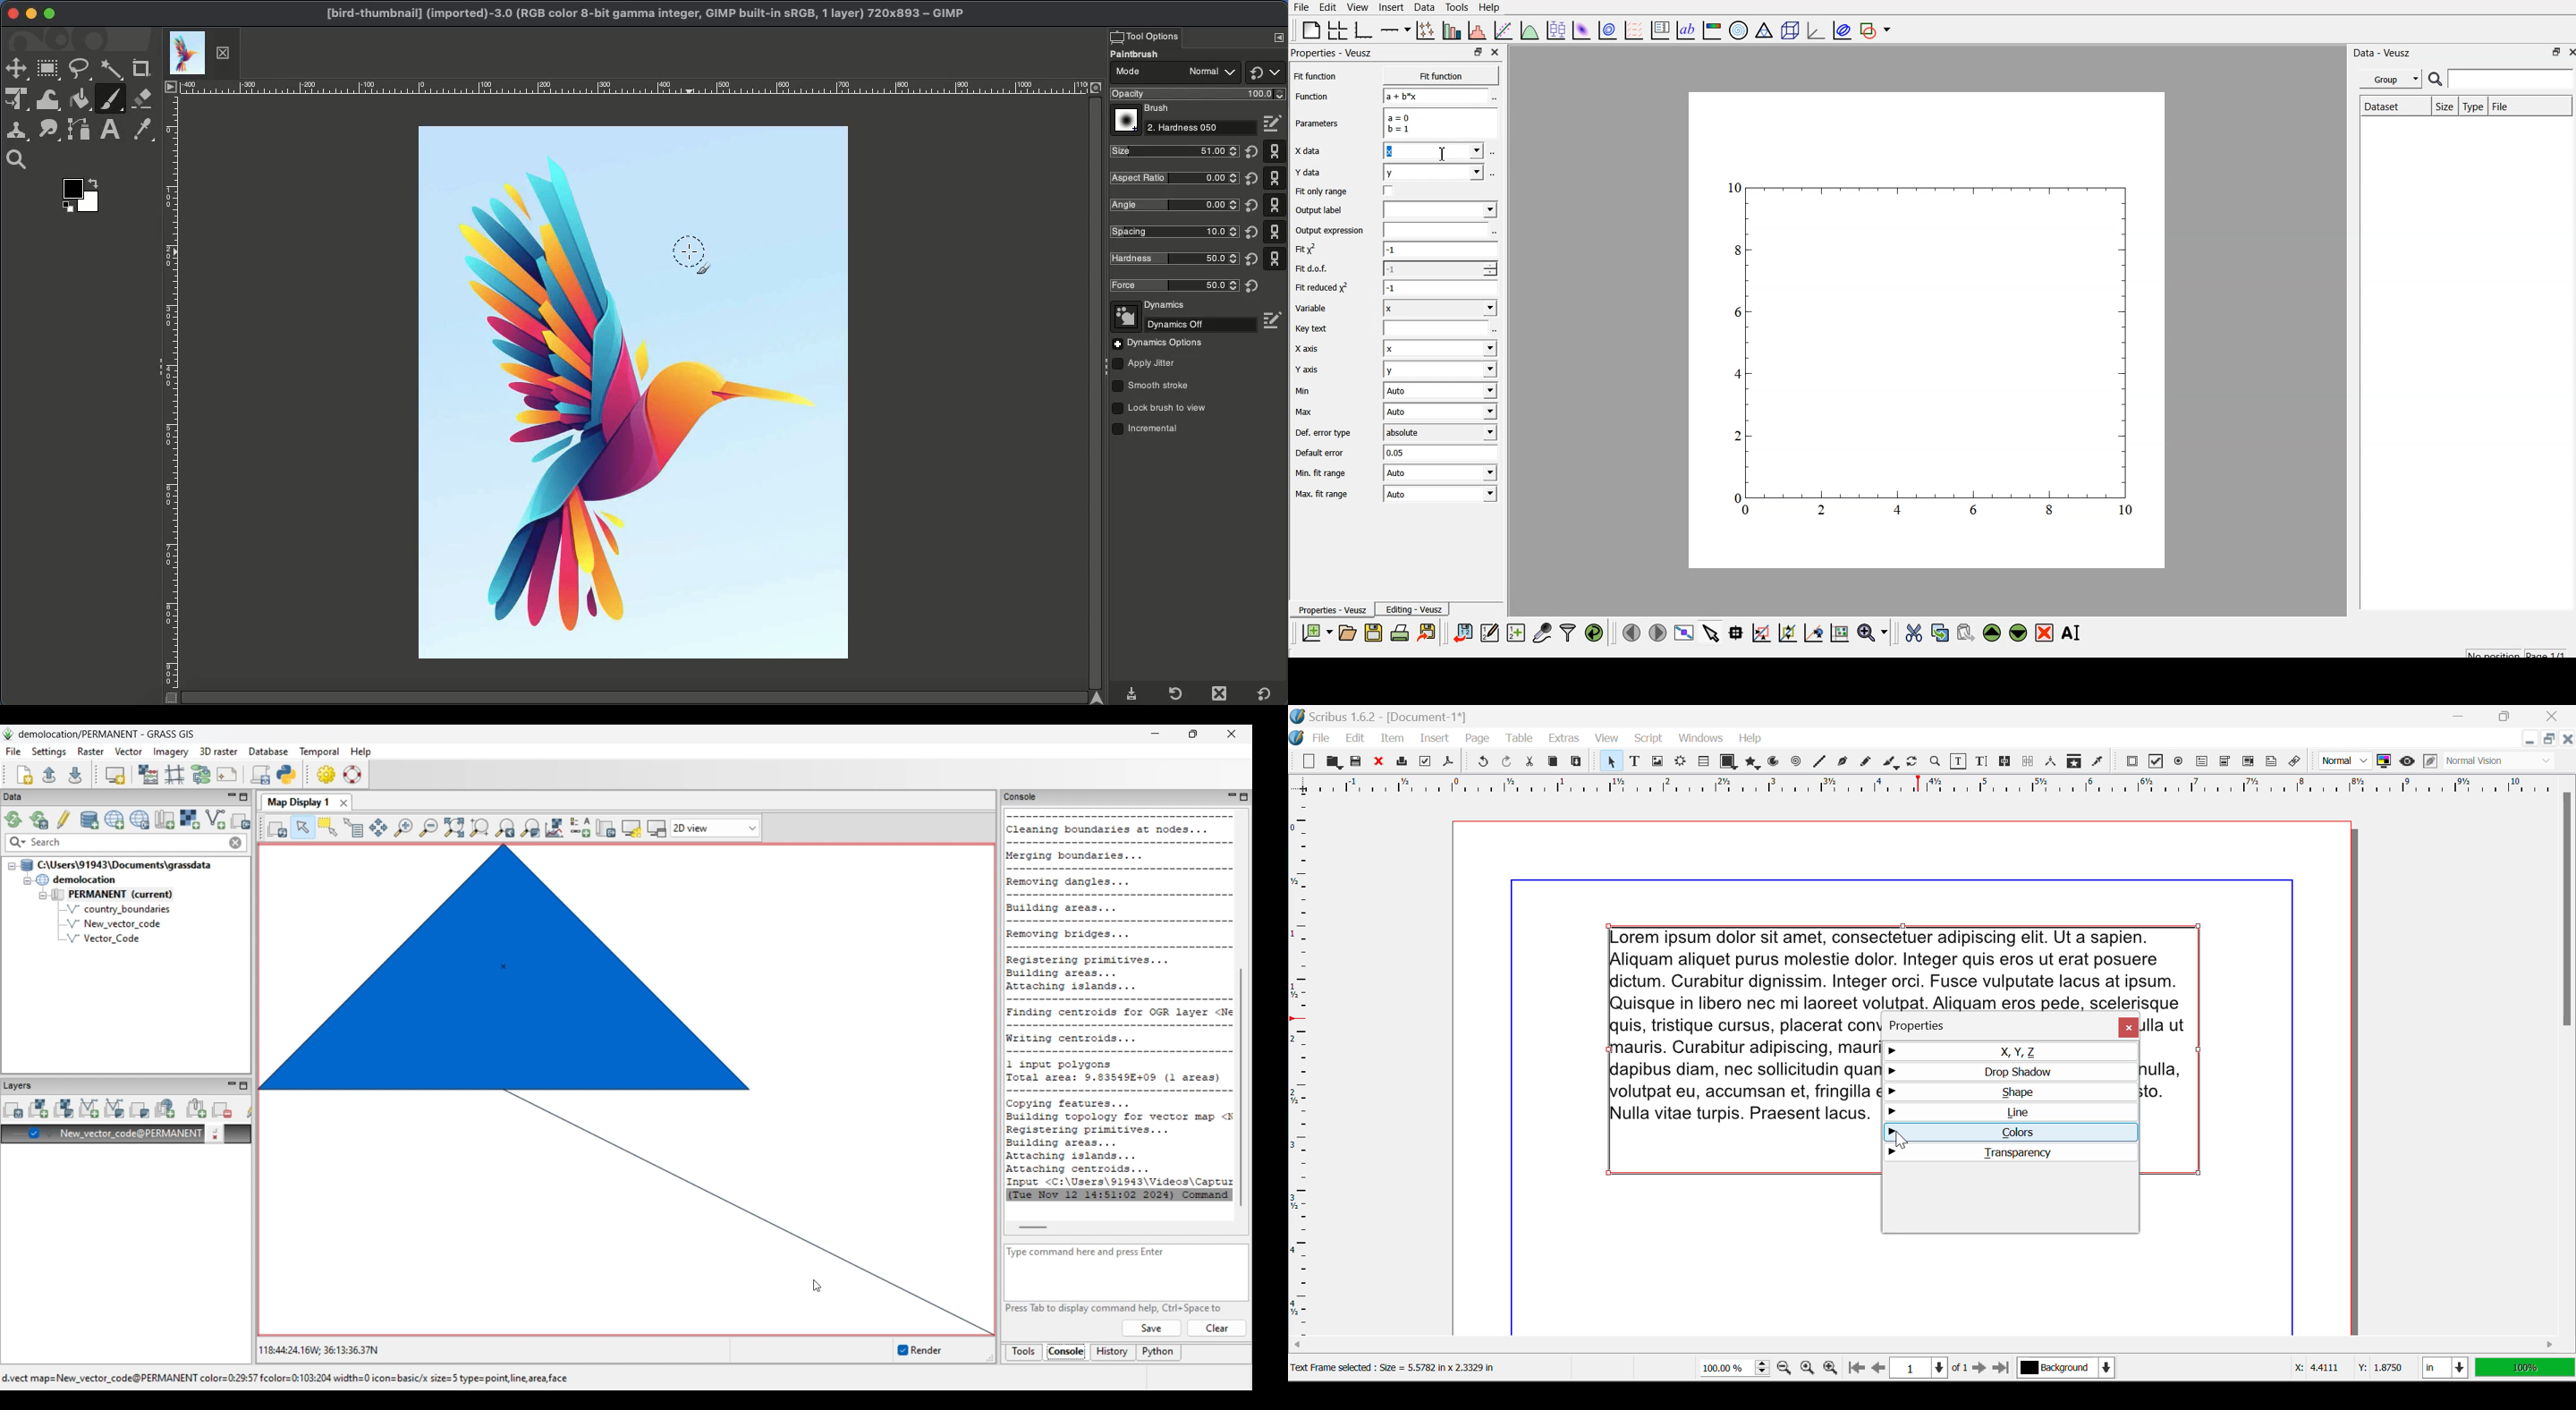 The width and height of the screenshot is (2576, 1428). What do you see at coordinates (1529, 762) in the screenshot?
I see `Cut` at bounding box center [1529, 762].